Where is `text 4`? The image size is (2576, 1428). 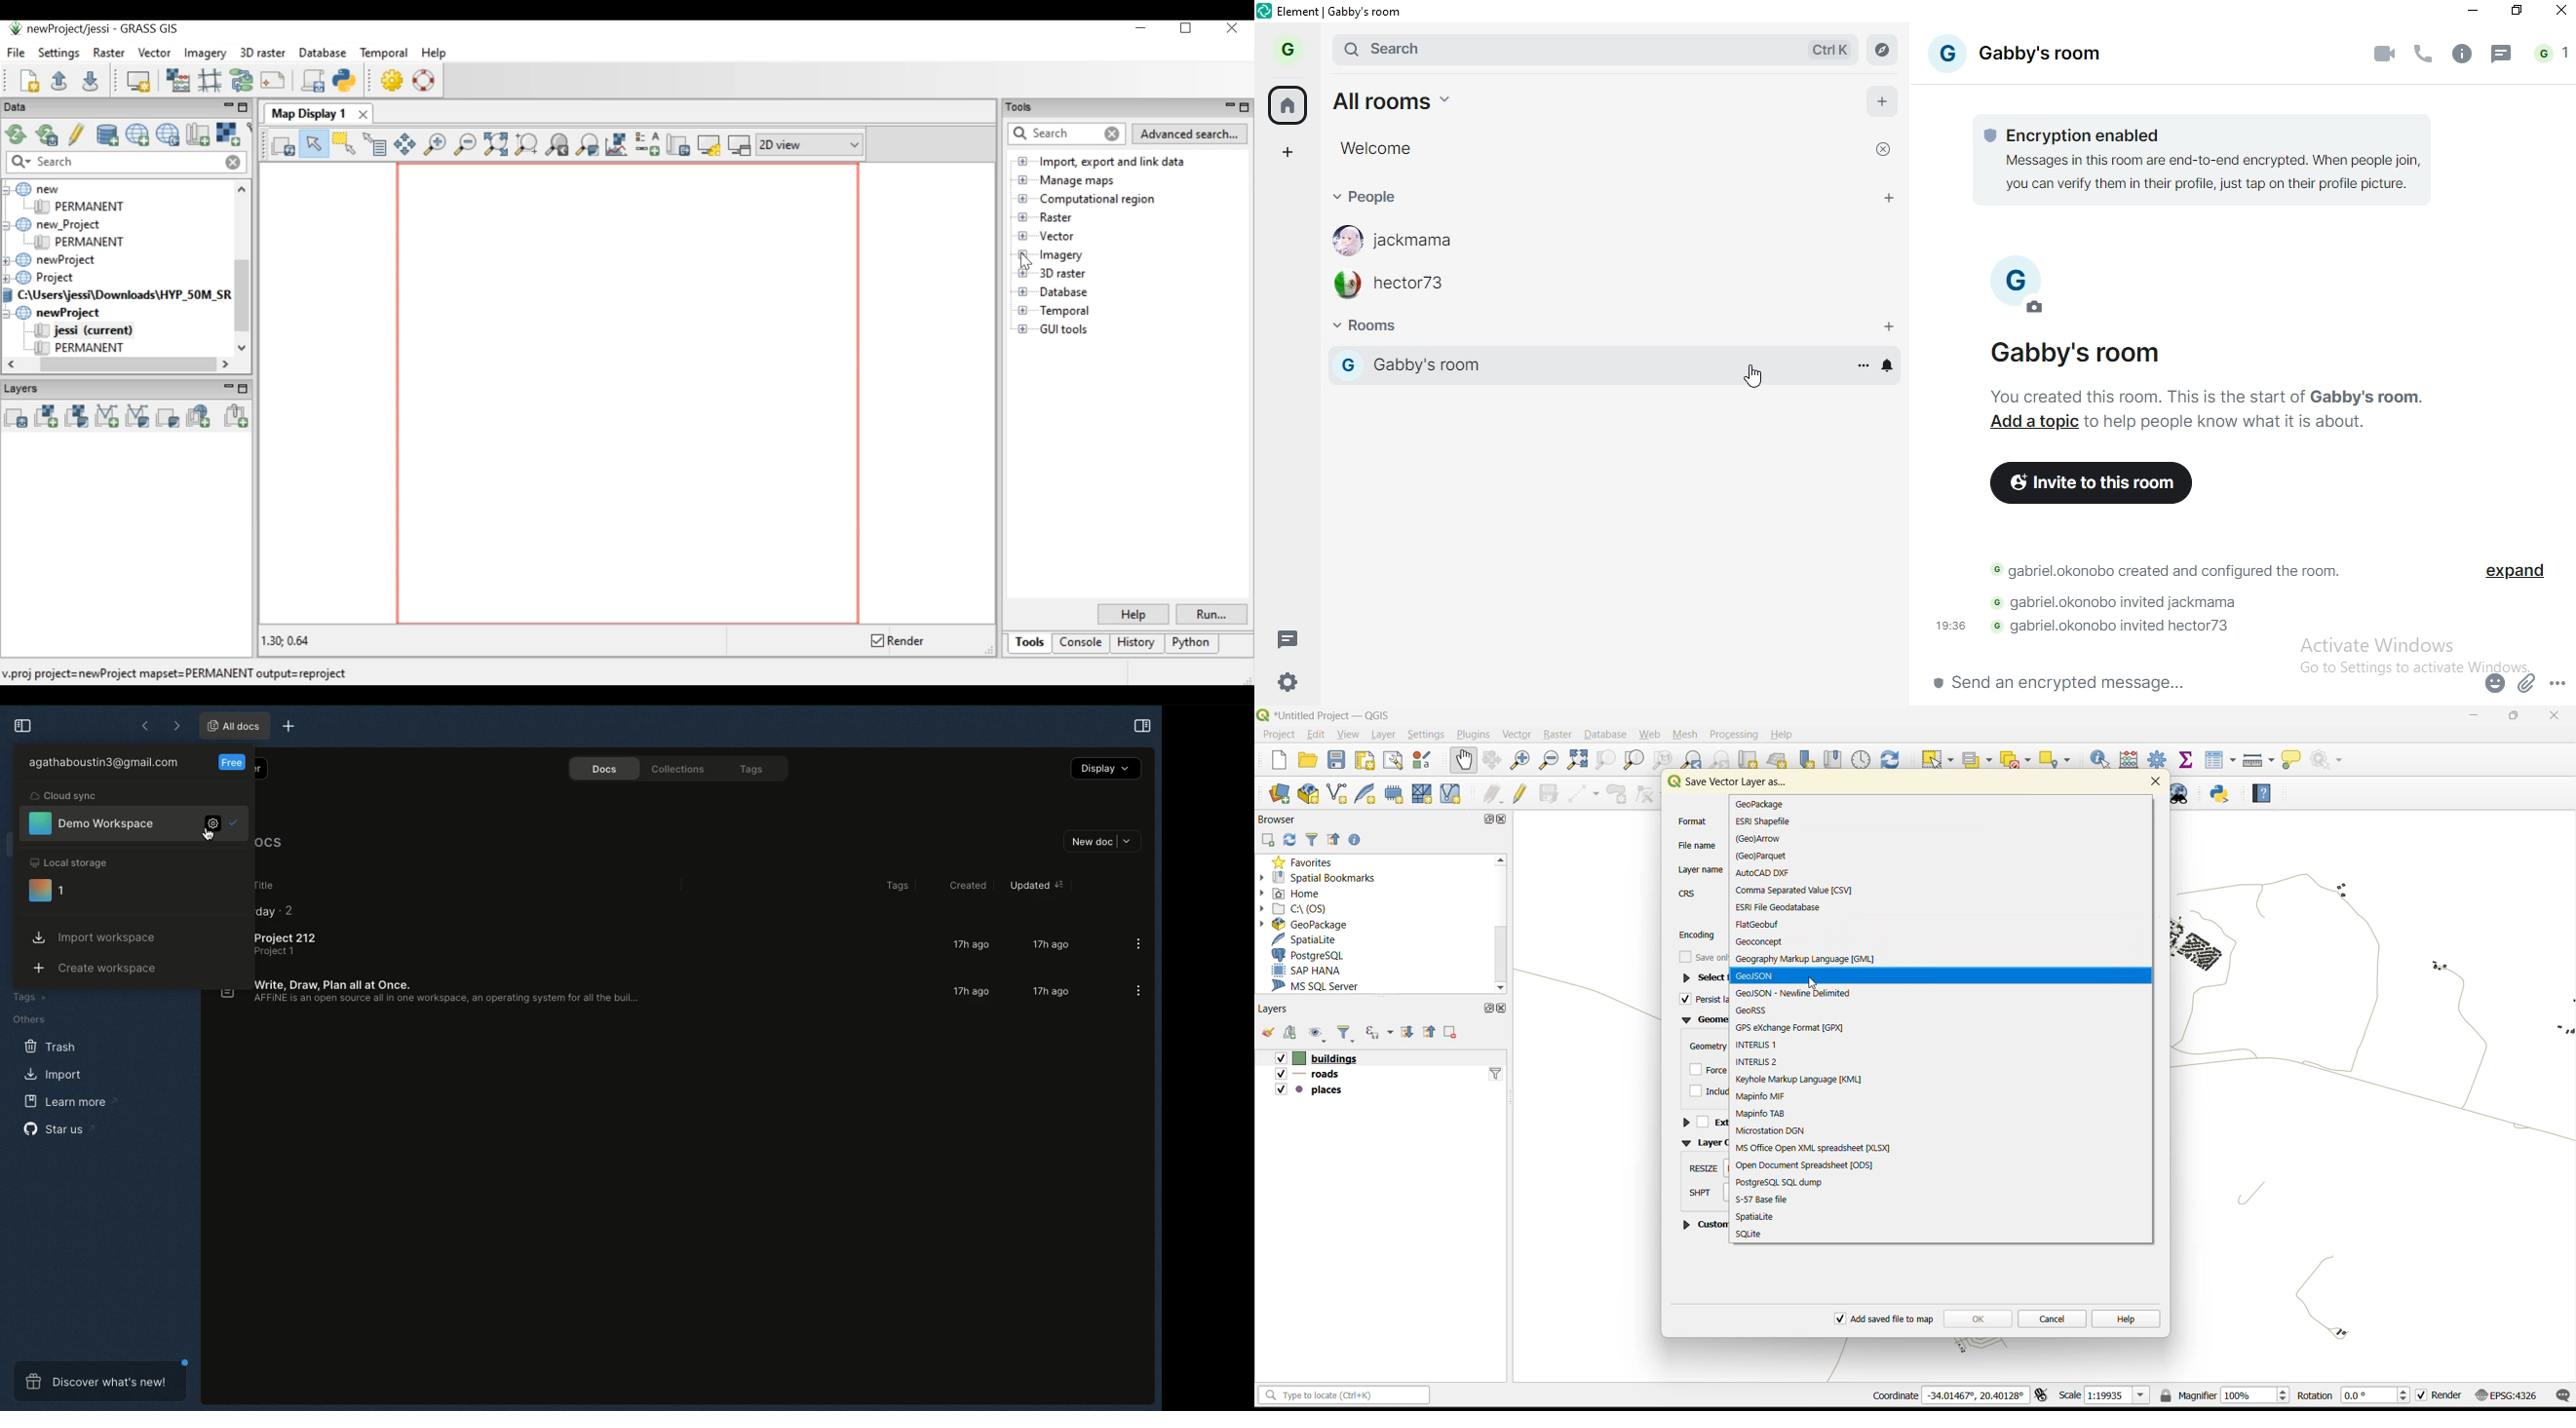 text 4 is located at coordinates (2117, 605).